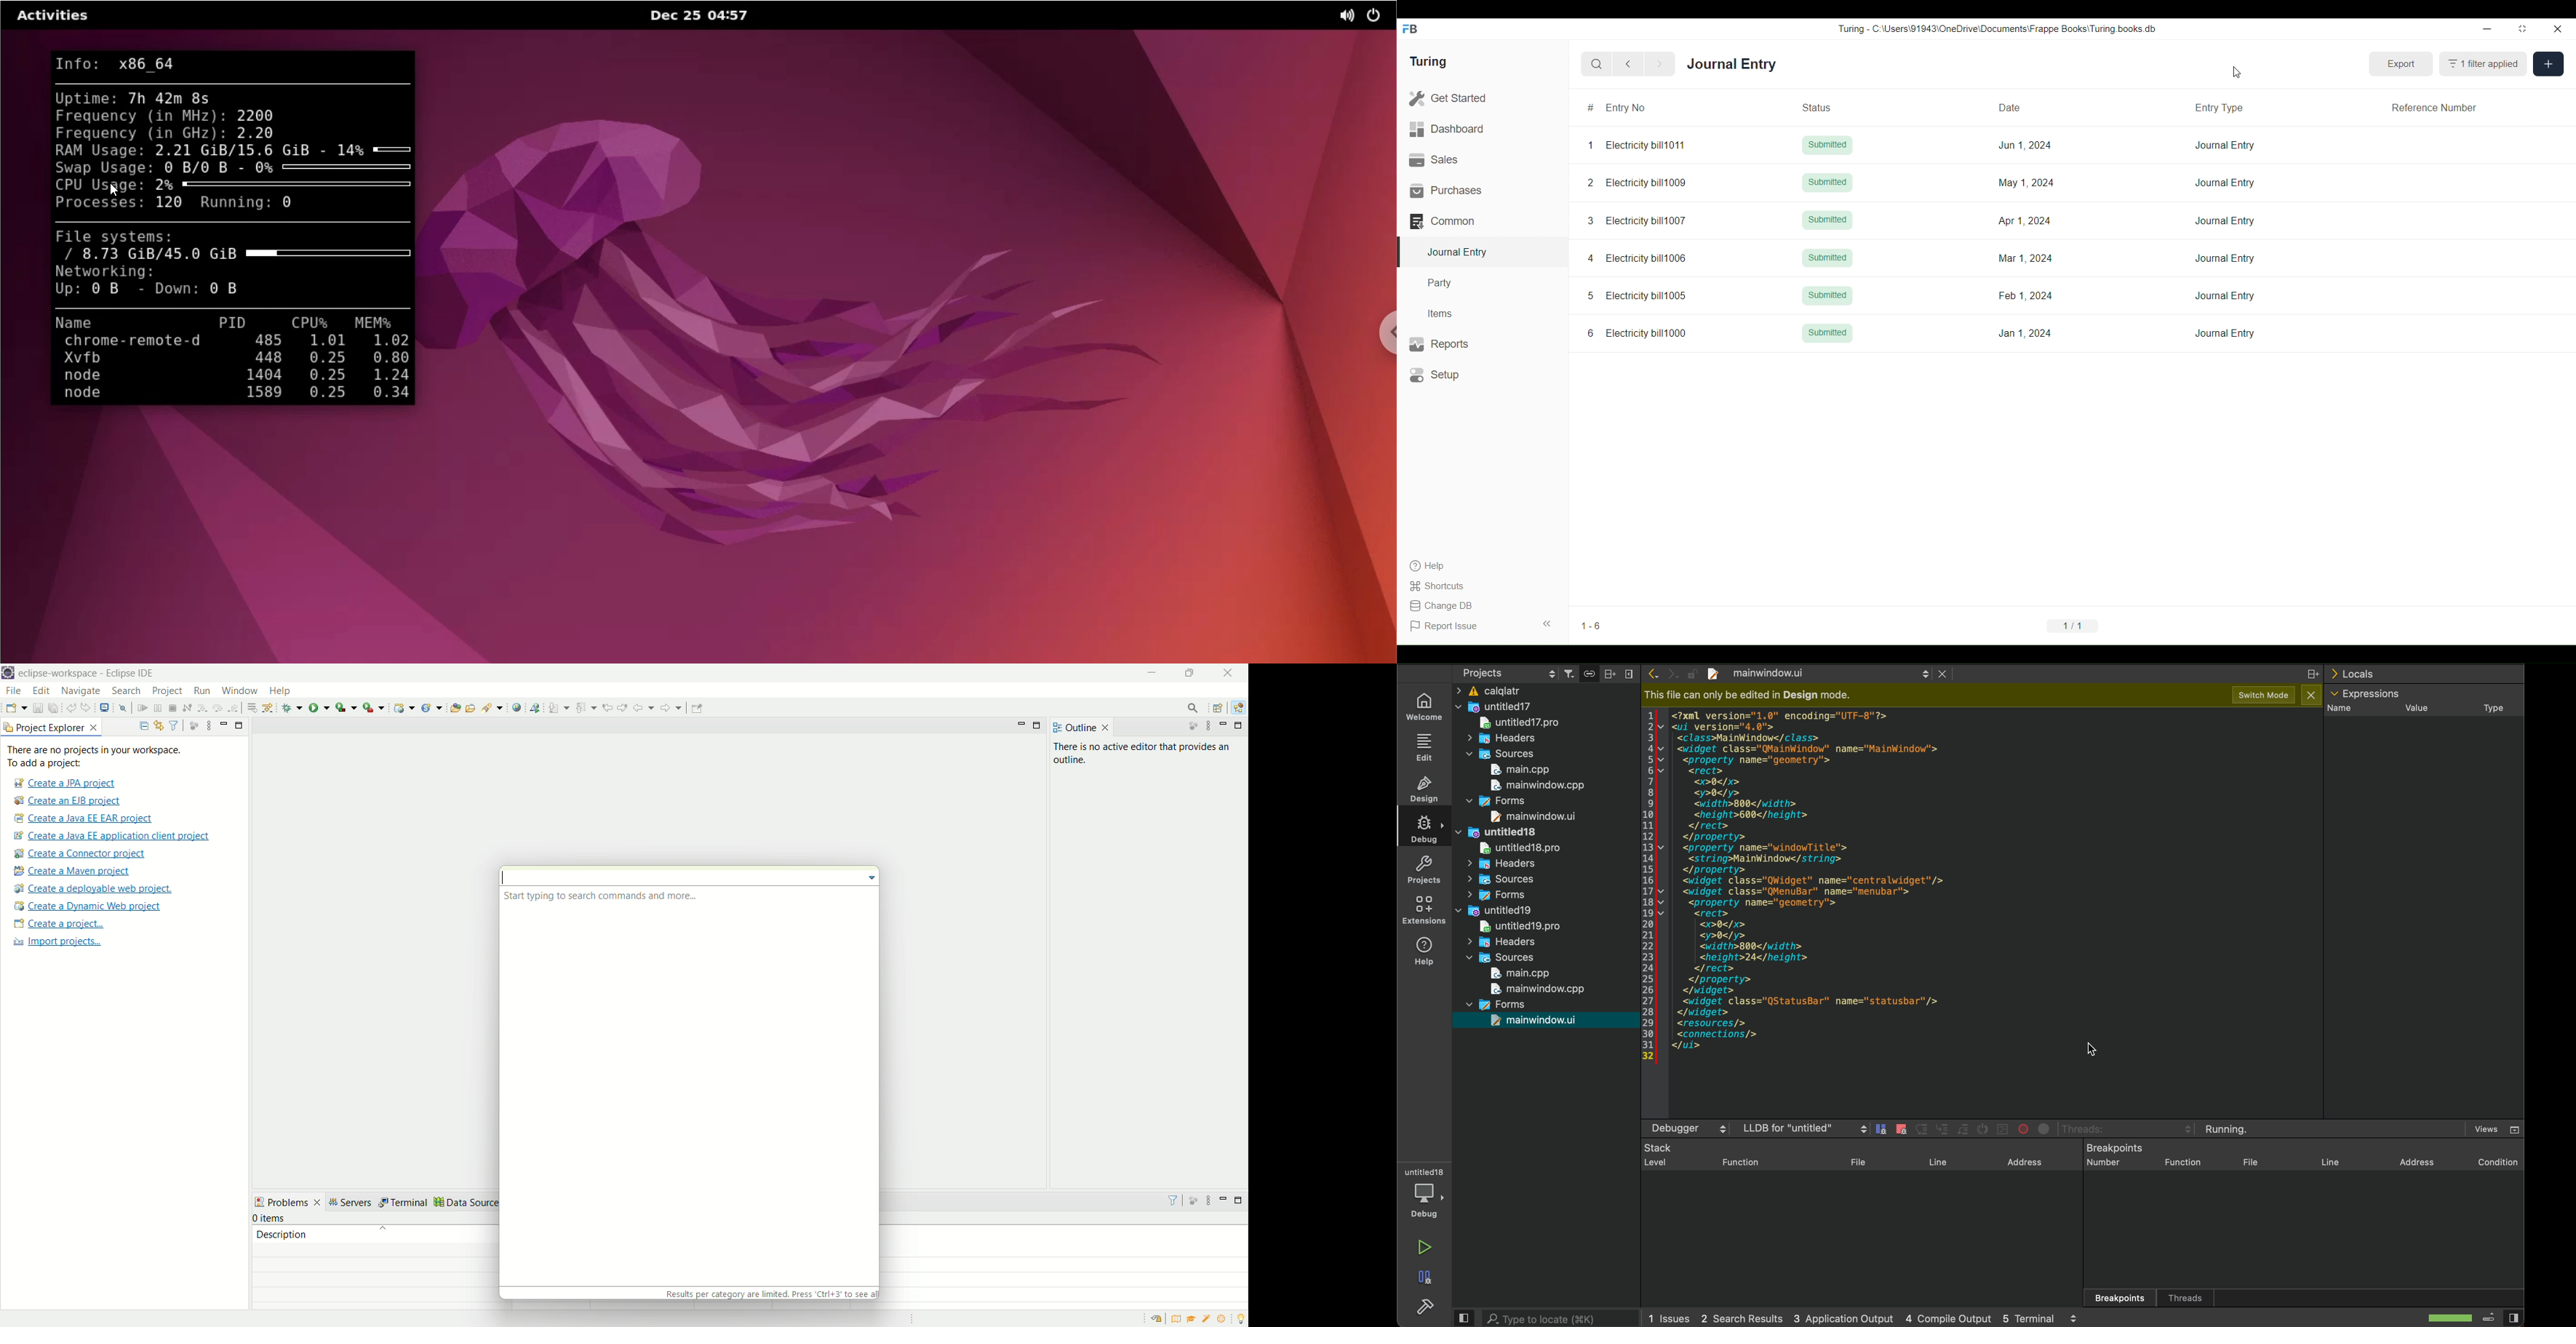  What do you see at coordinates (1539, 1020) in the screenshot?
I see `mainwindow.ui` at bounding box center [1539, 1020].